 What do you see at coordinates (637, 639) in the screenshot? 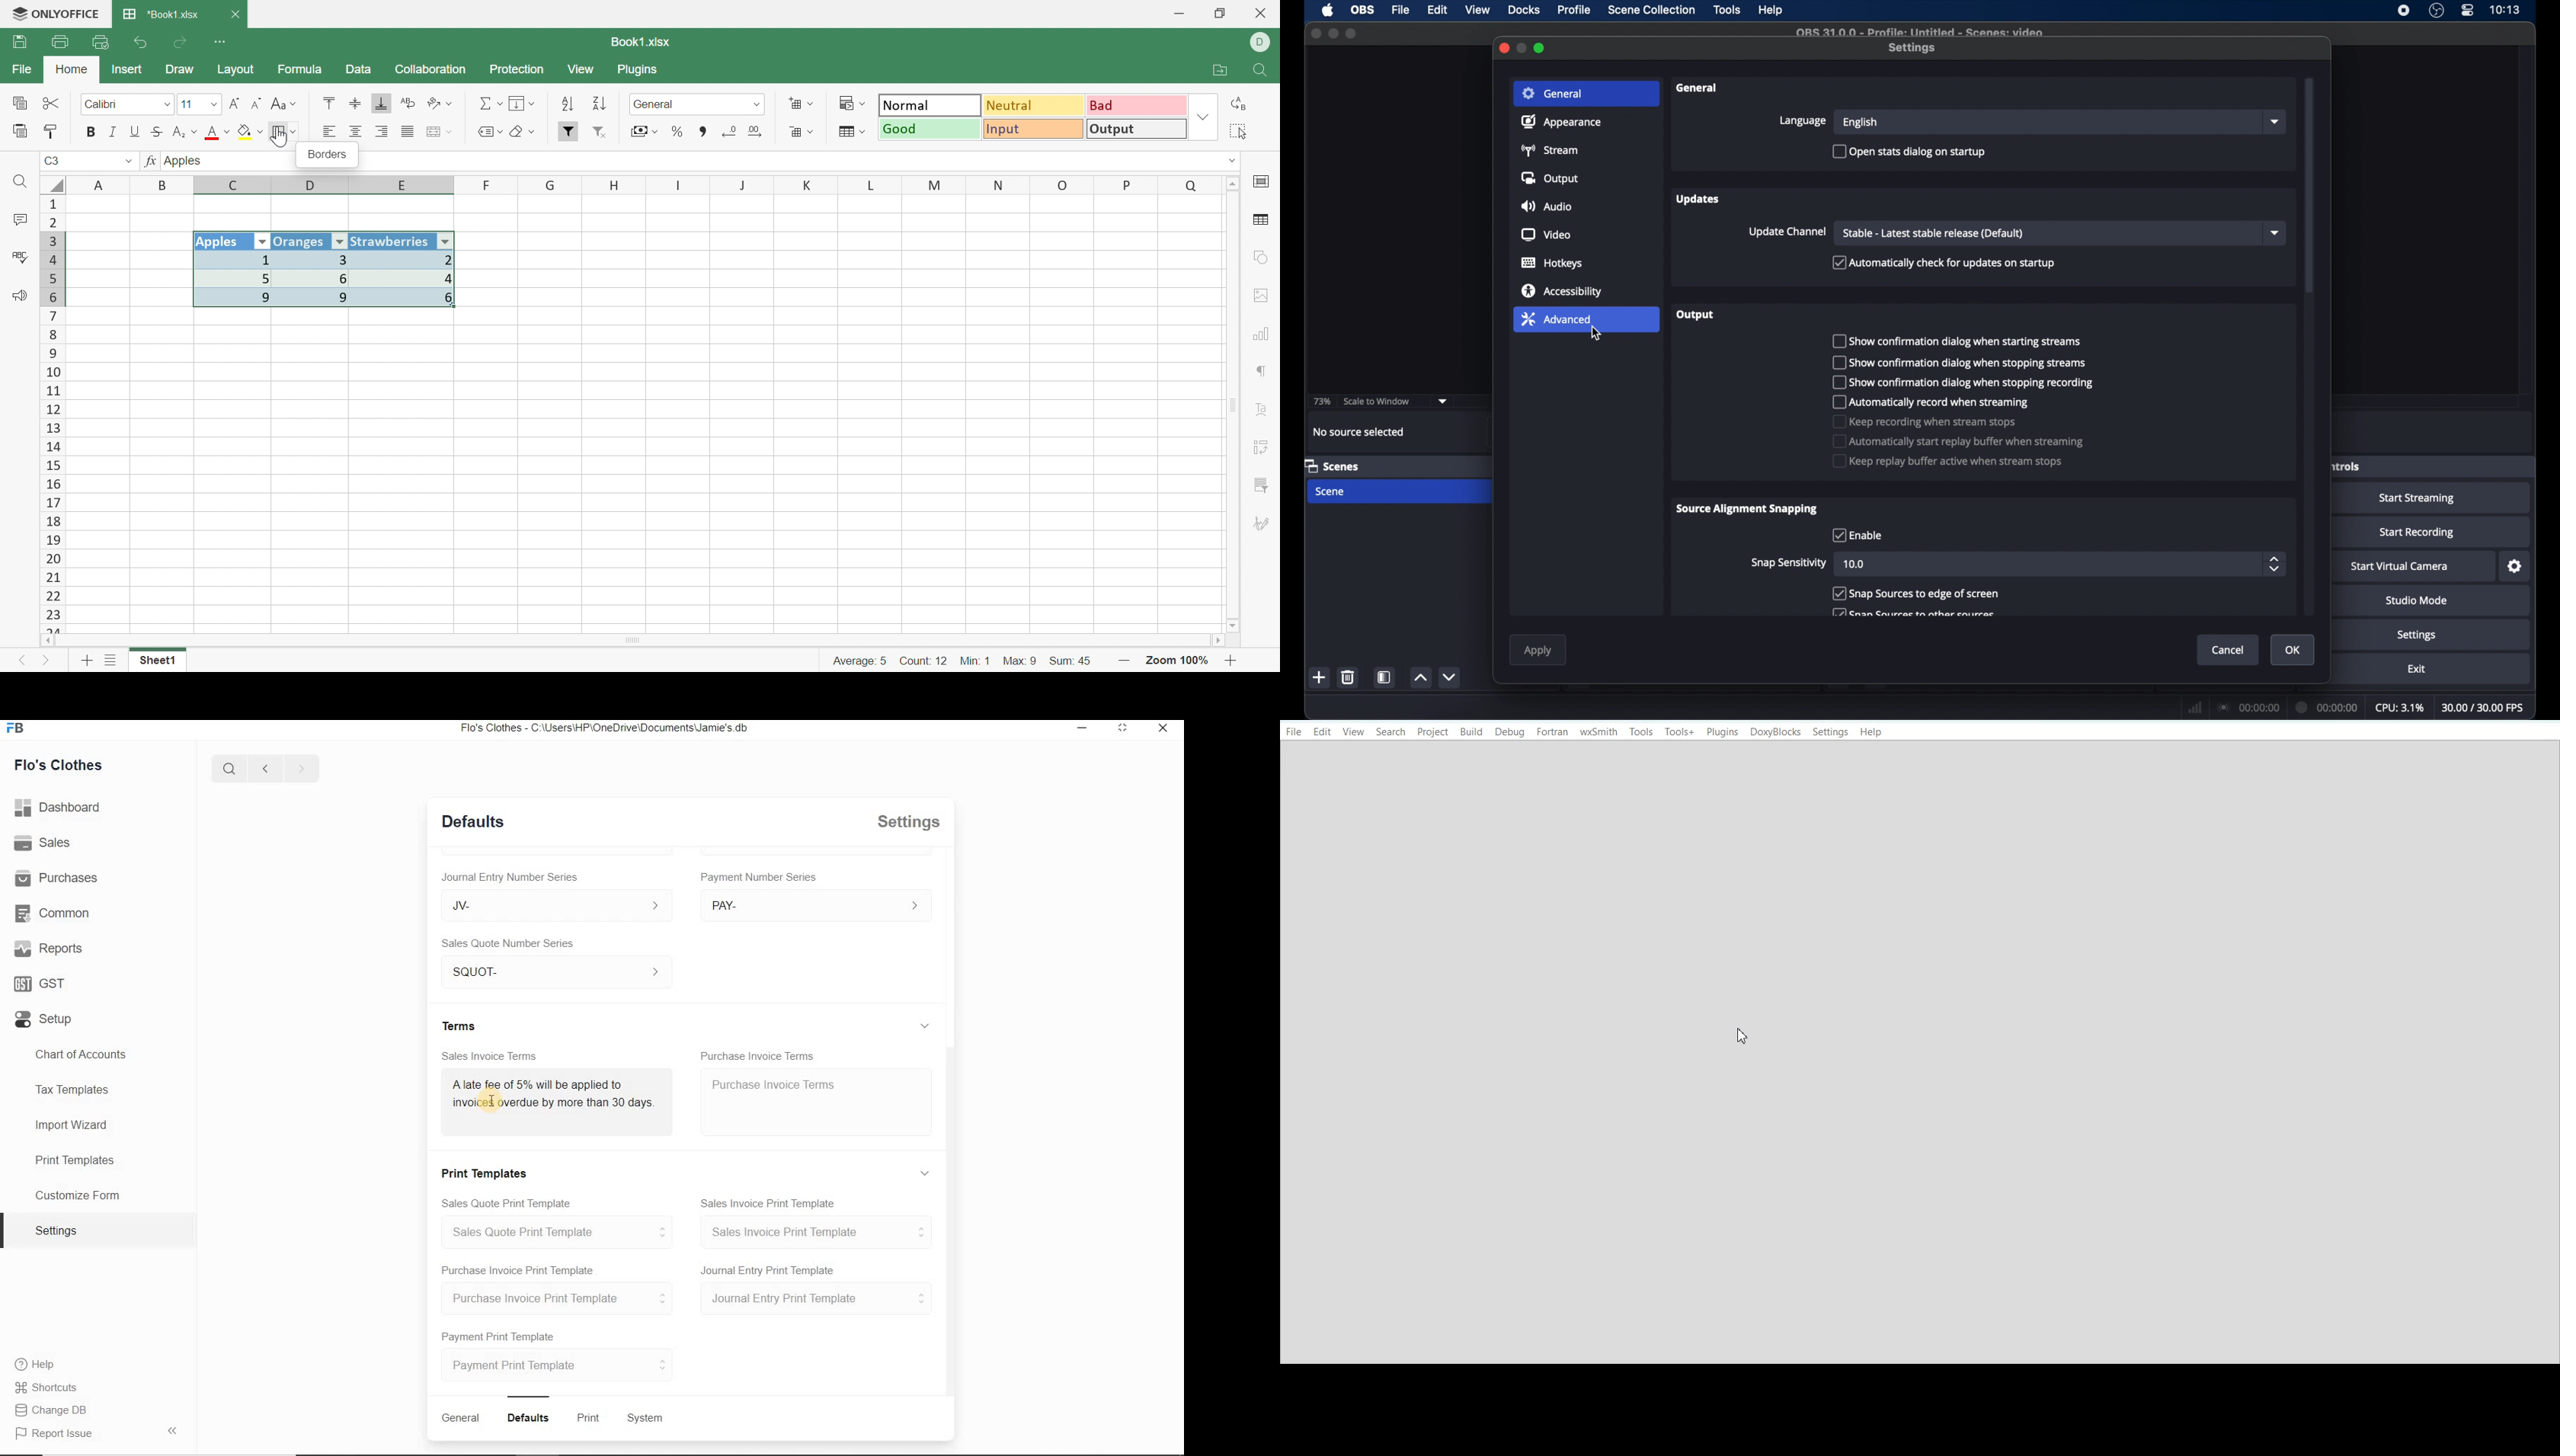
I see `horizontal Scroll bar` at bounding box center [637, 639].